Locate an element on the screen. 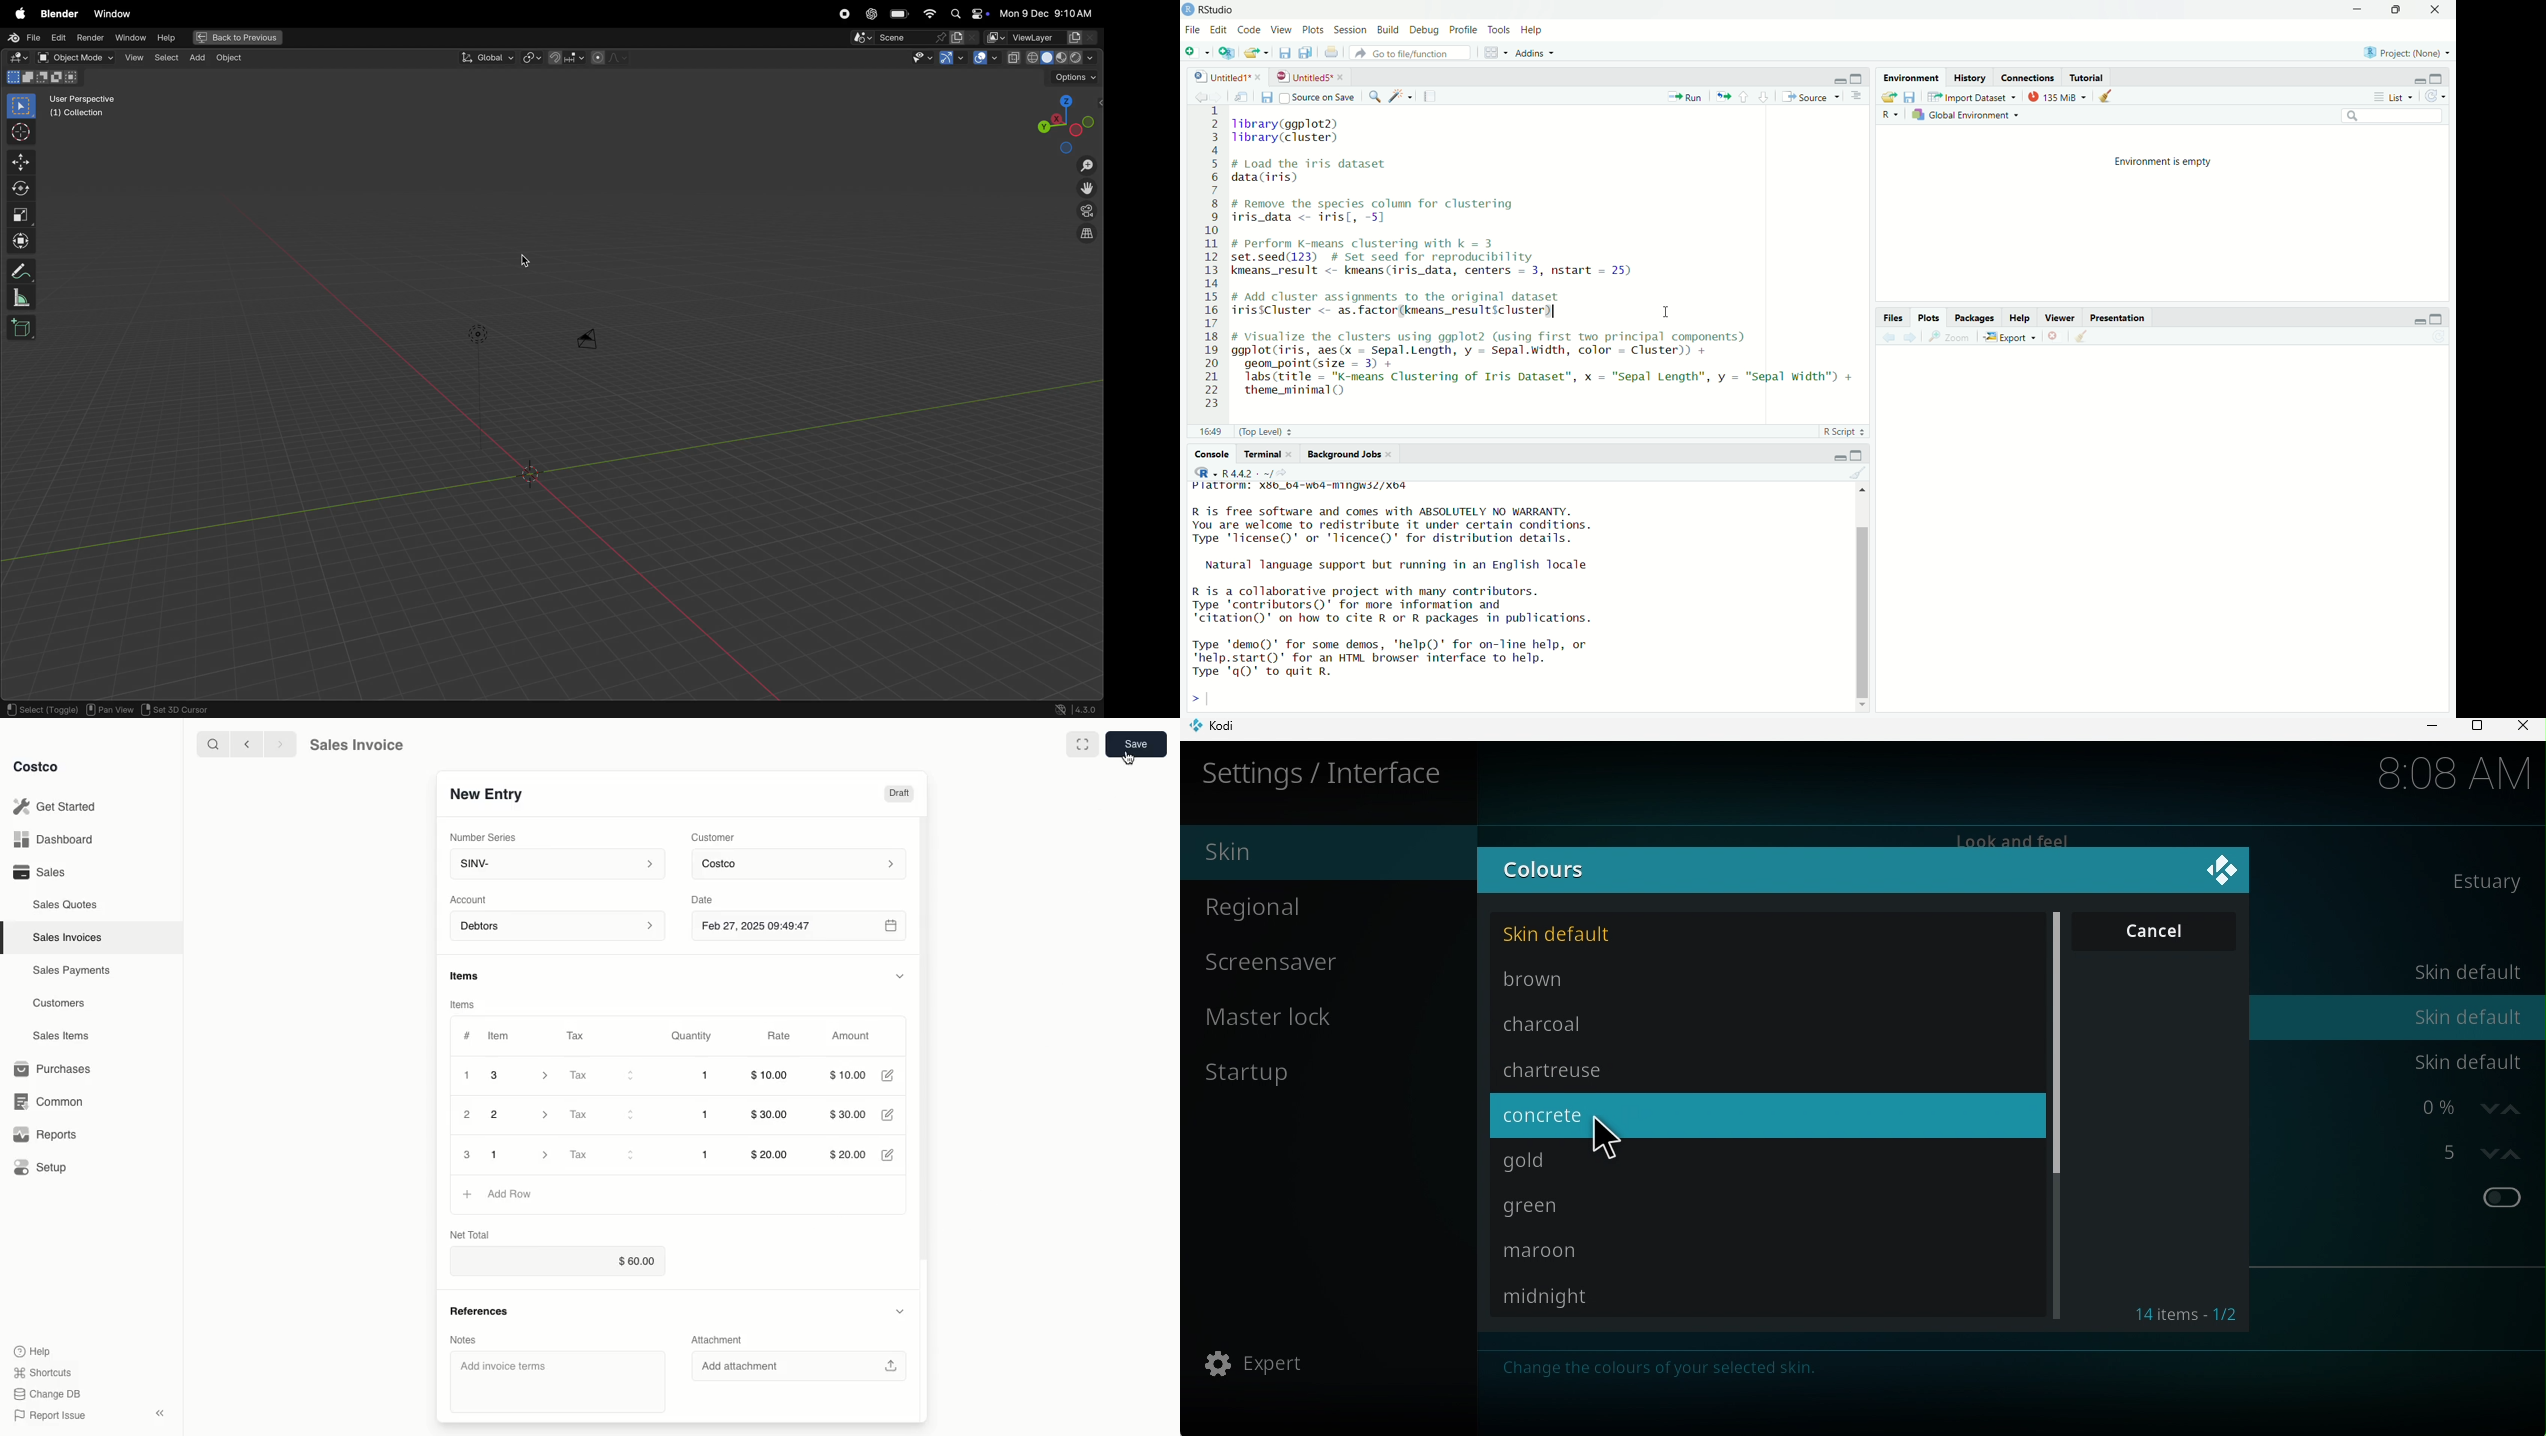  Number Series is located at coordinates (484, 836).